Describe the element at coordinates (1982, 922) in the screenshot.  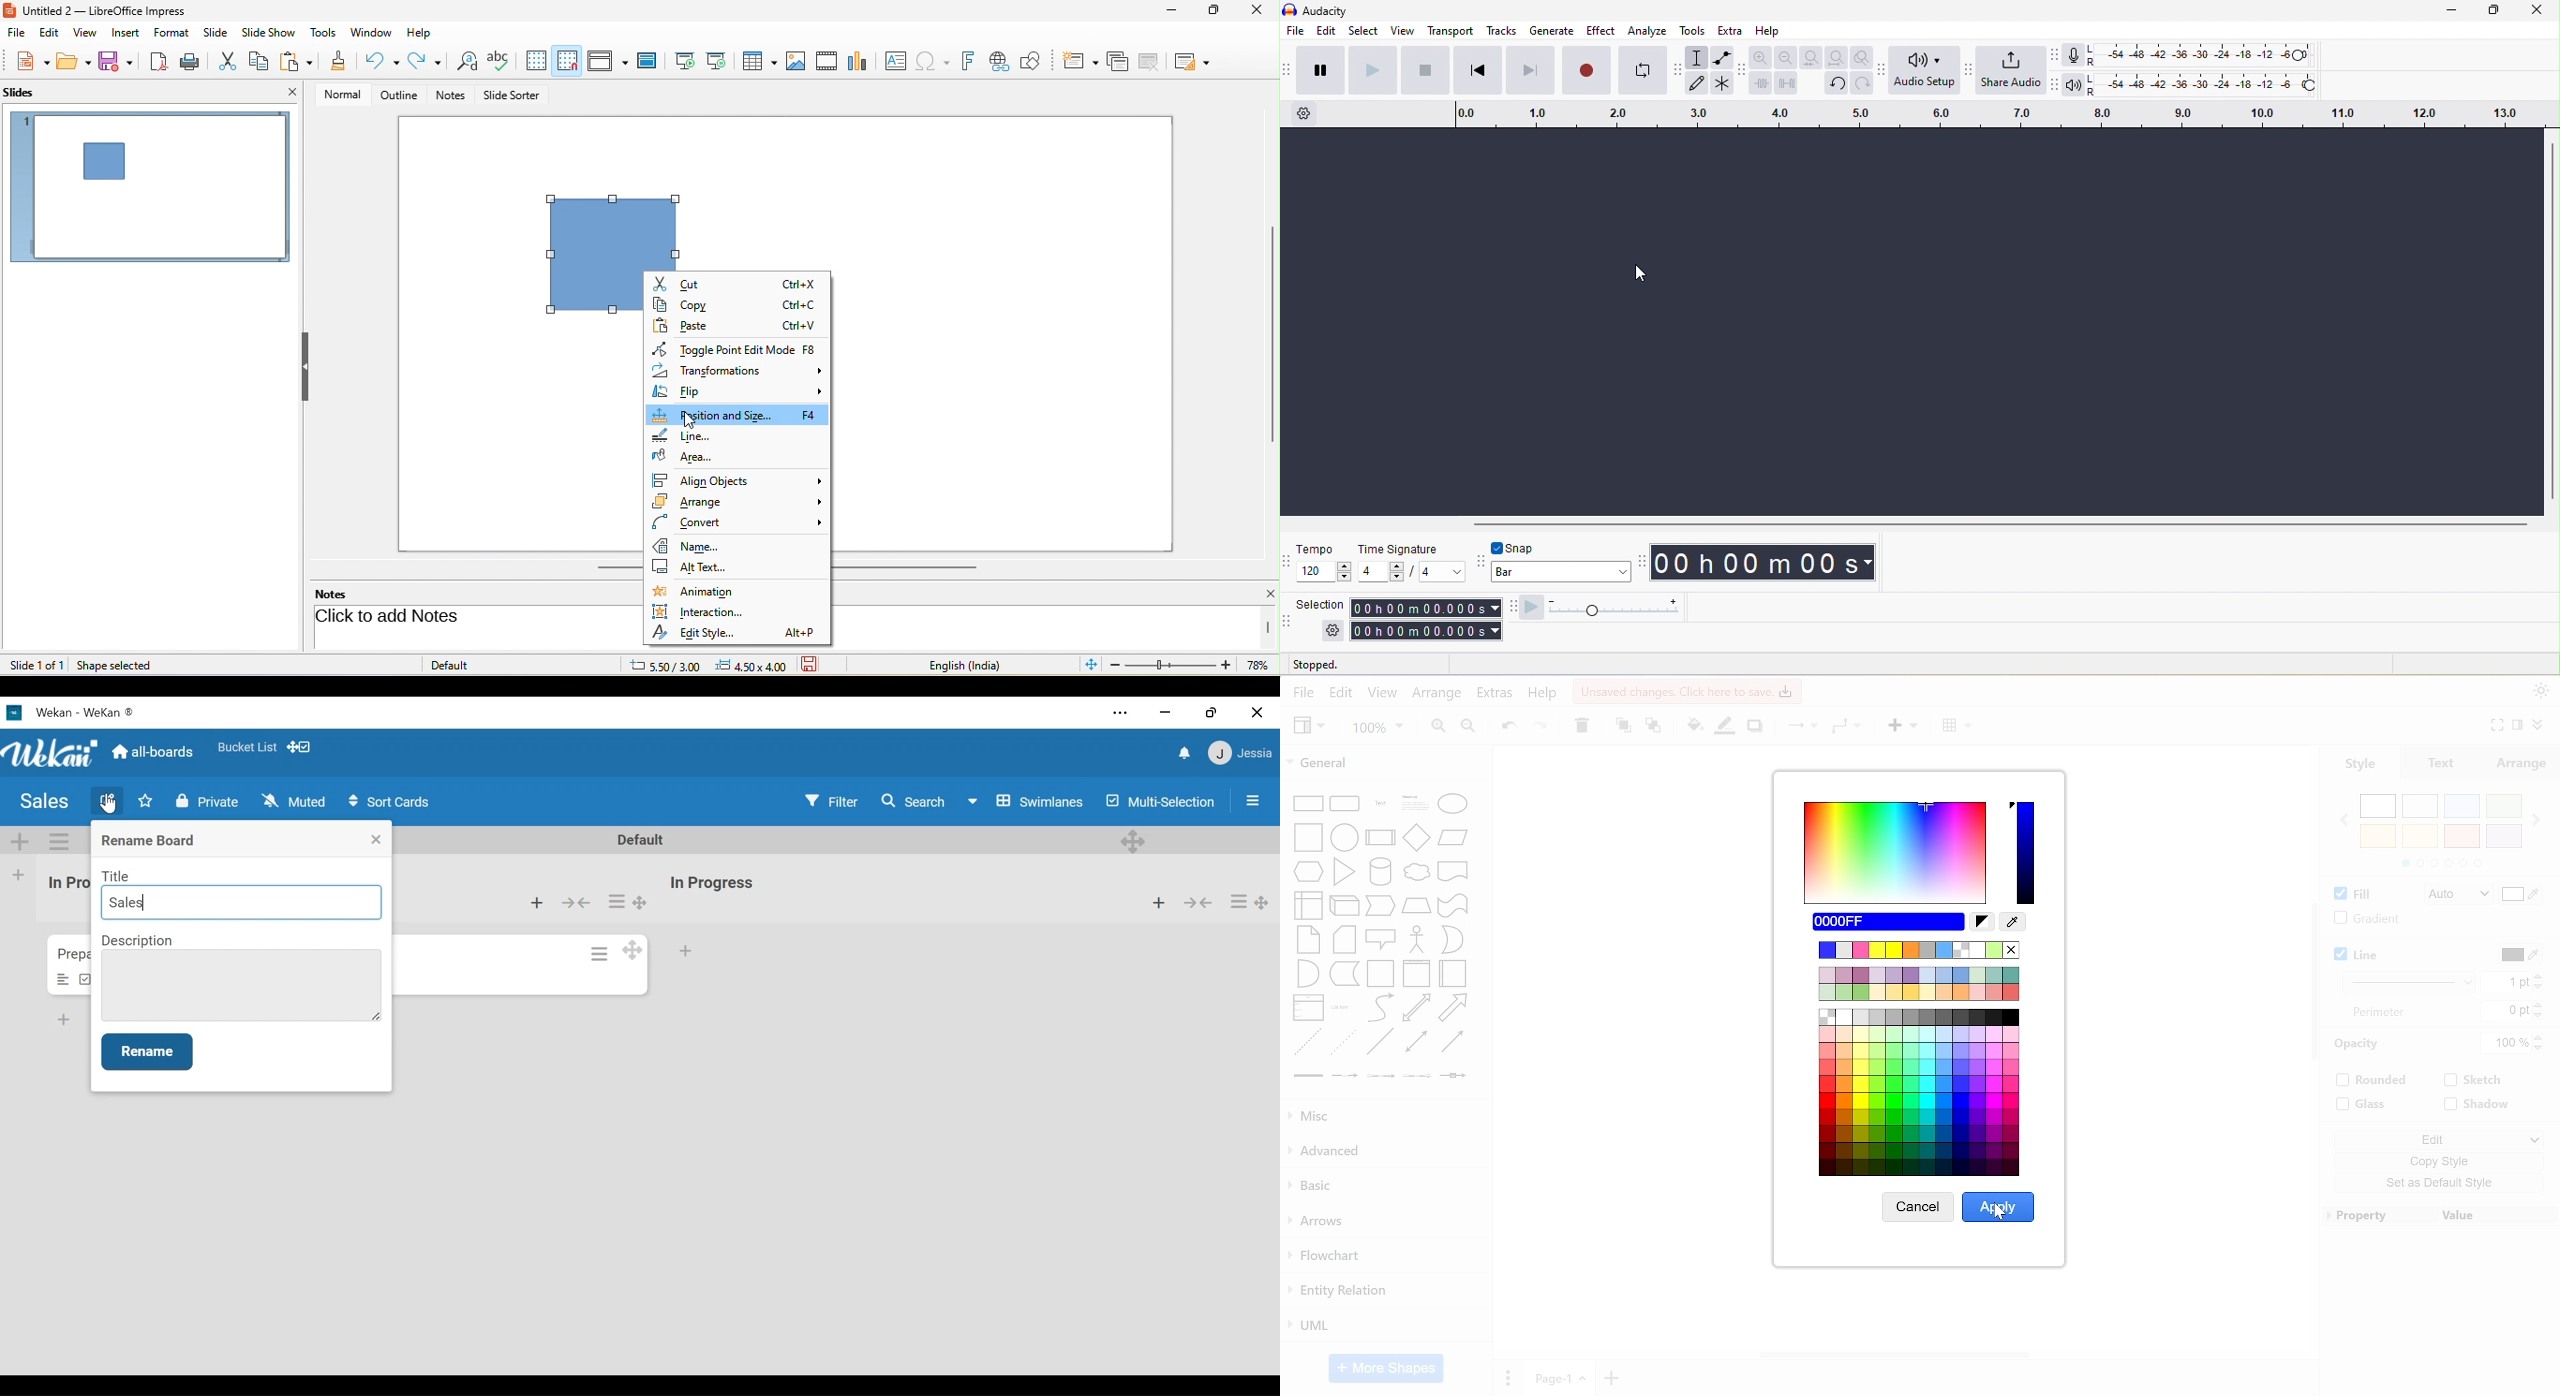
I see `reset` at that location.